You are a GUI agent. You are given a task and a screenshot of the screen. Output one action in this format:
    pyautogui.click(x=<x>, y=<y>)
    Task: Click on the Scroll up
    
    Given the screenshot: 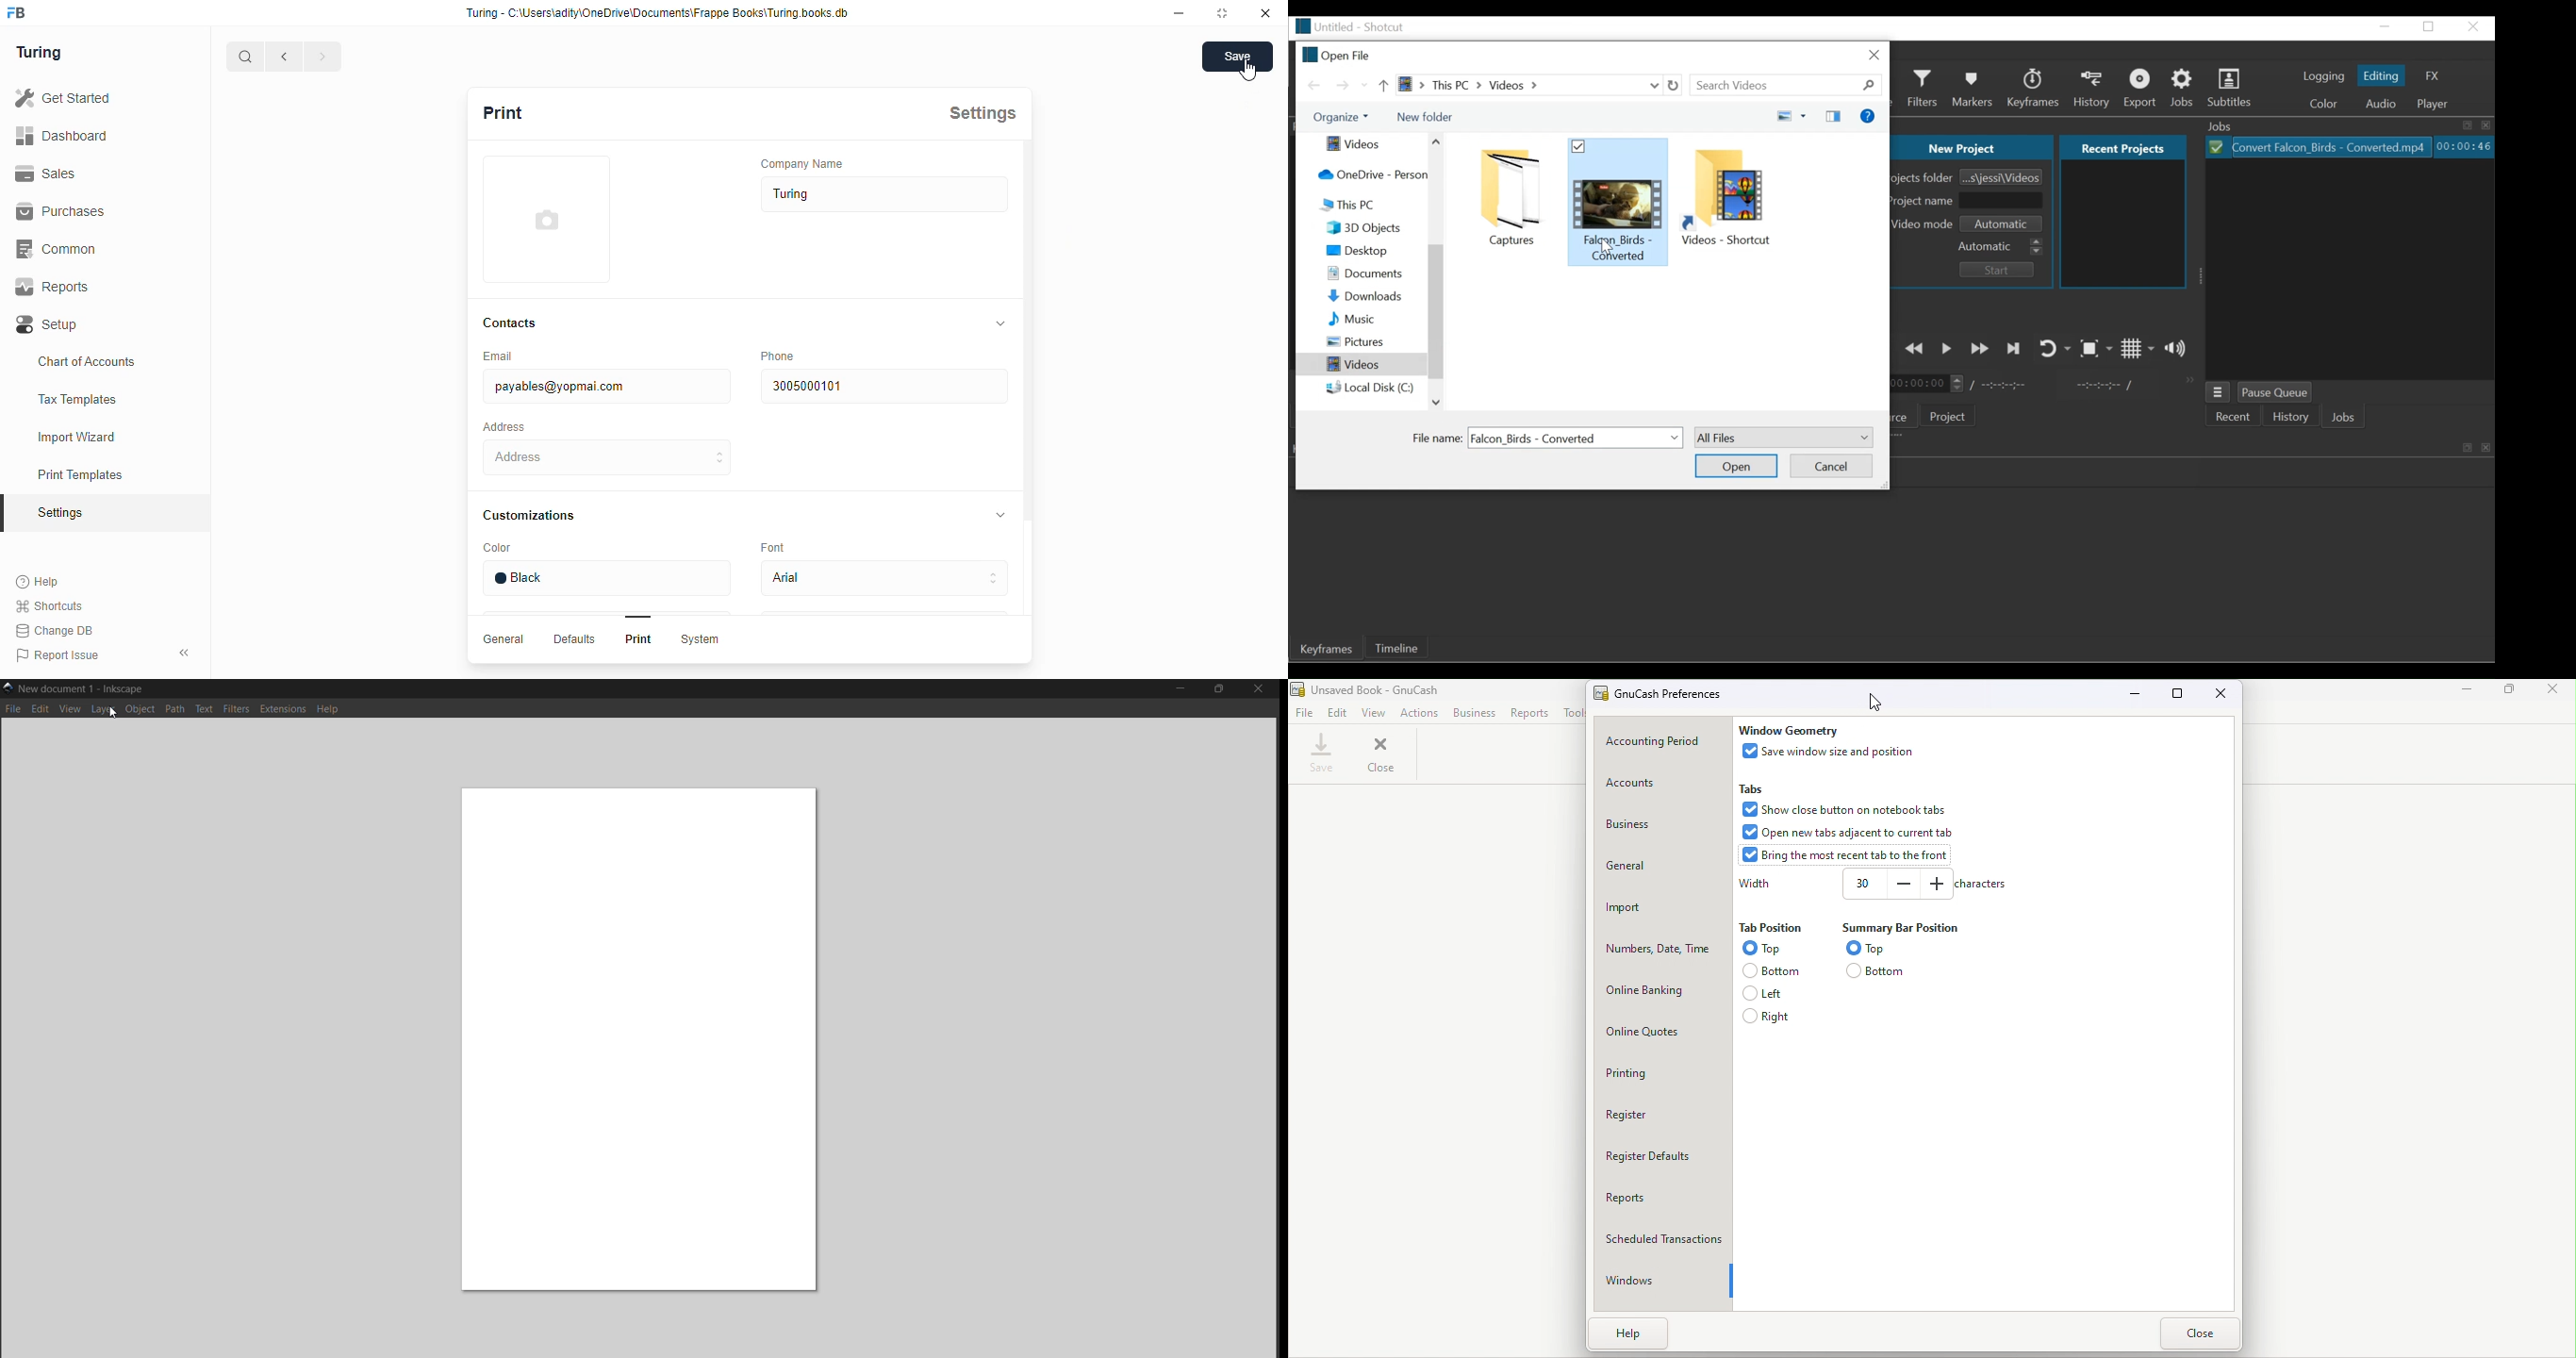 What is the action you would take?
    pyautogui.click(x=1437, y=144)
    